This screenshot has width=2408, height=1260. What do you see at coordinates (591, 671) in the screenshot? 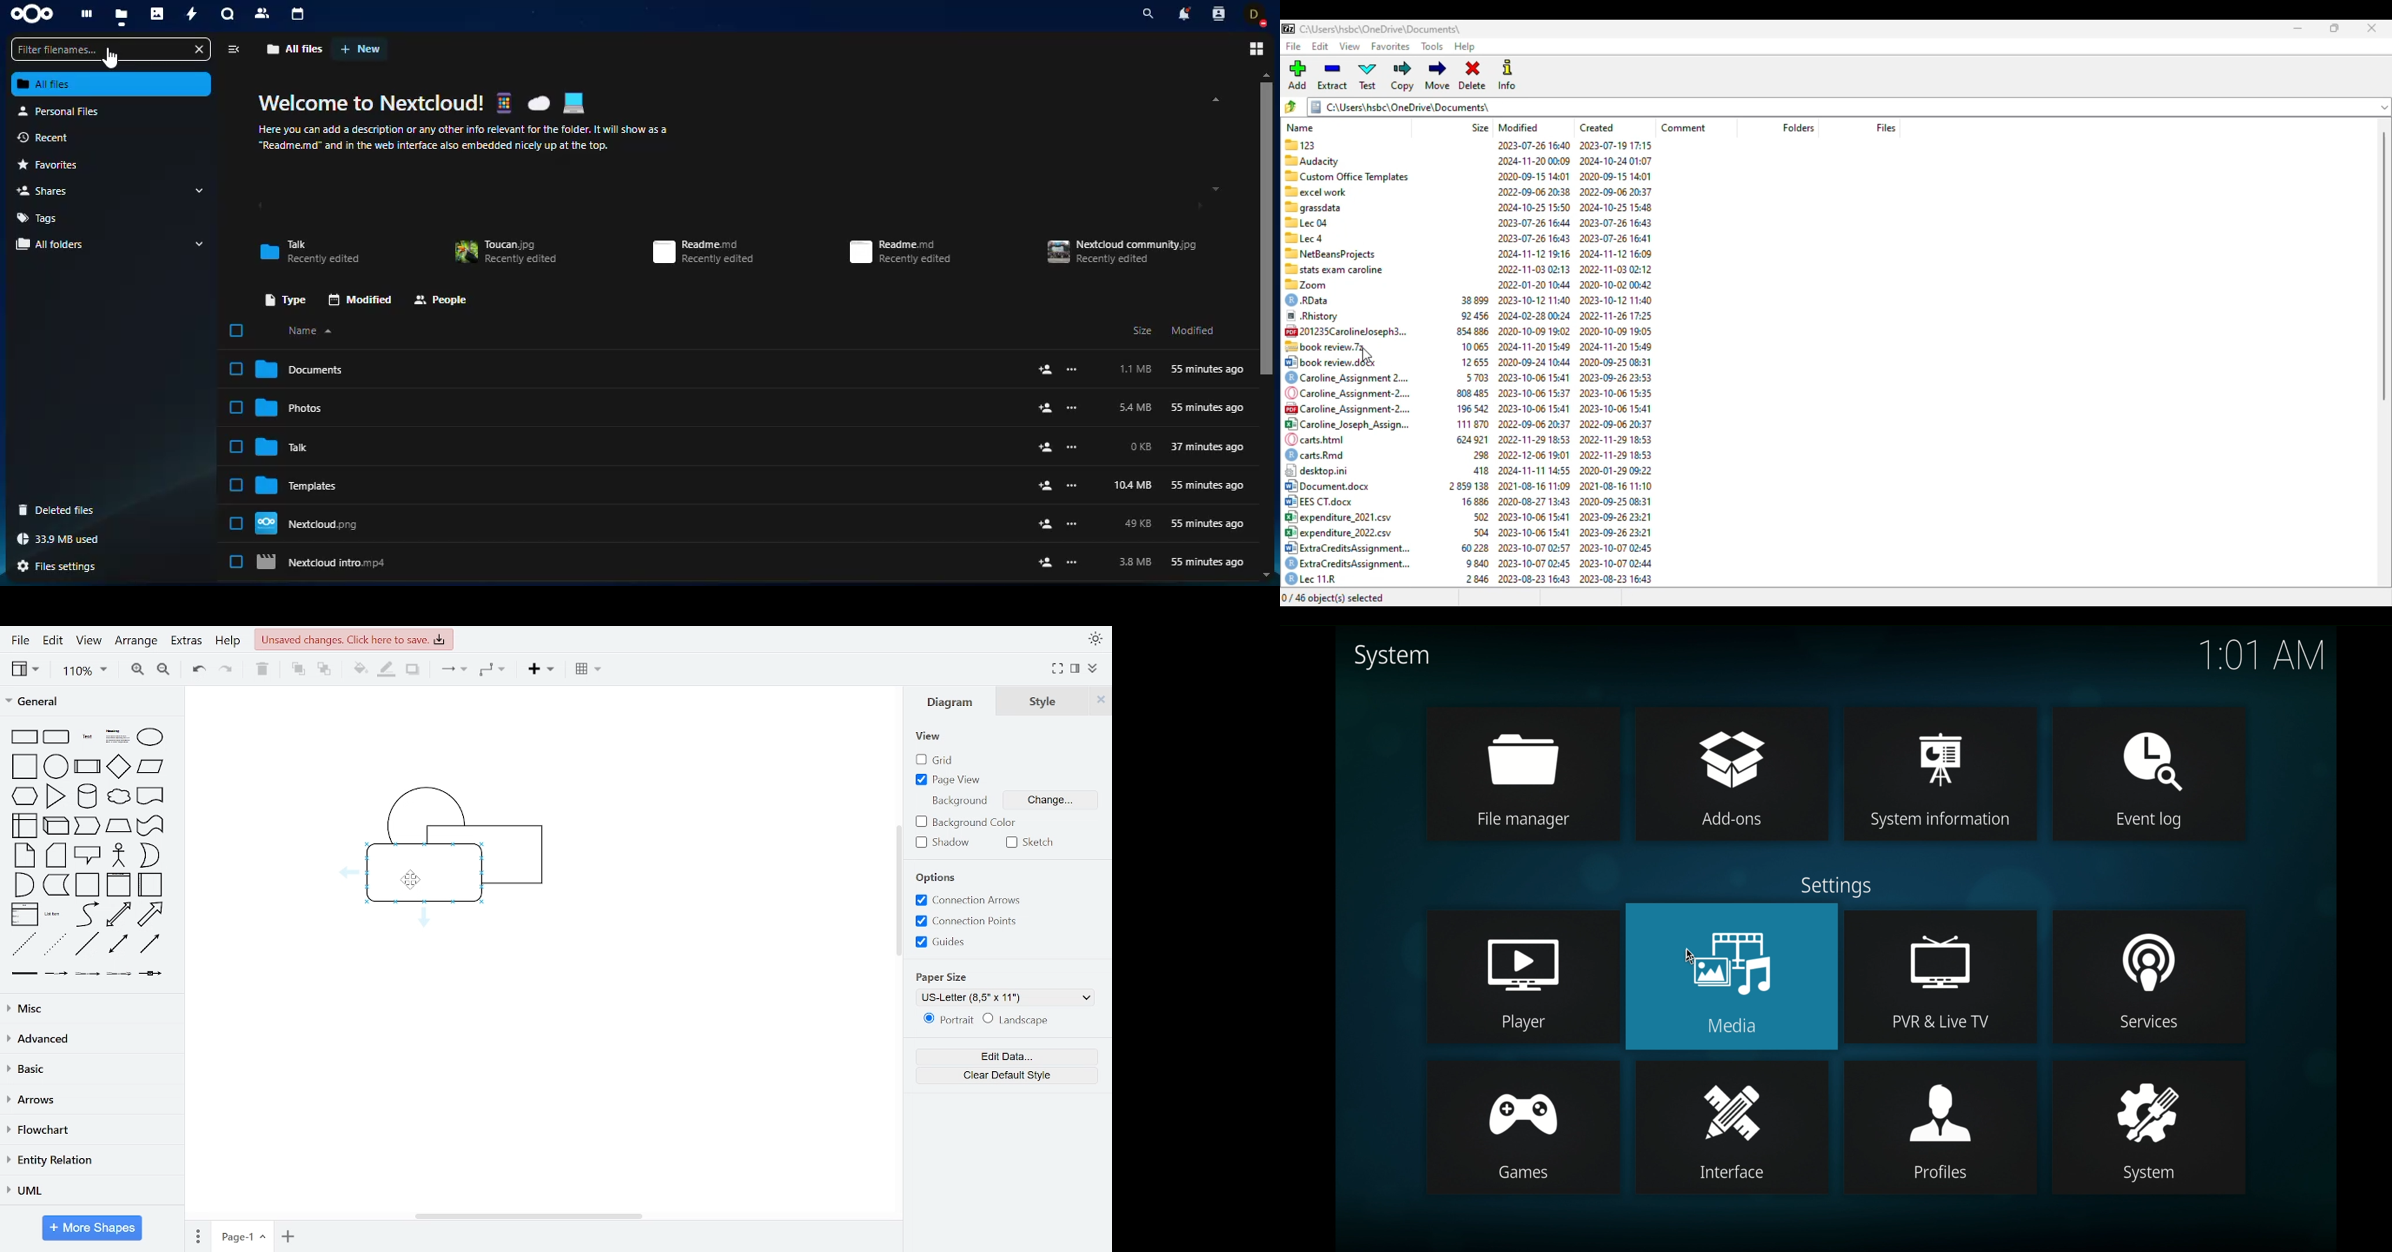
I see `table` at bounding box center [591, 671].